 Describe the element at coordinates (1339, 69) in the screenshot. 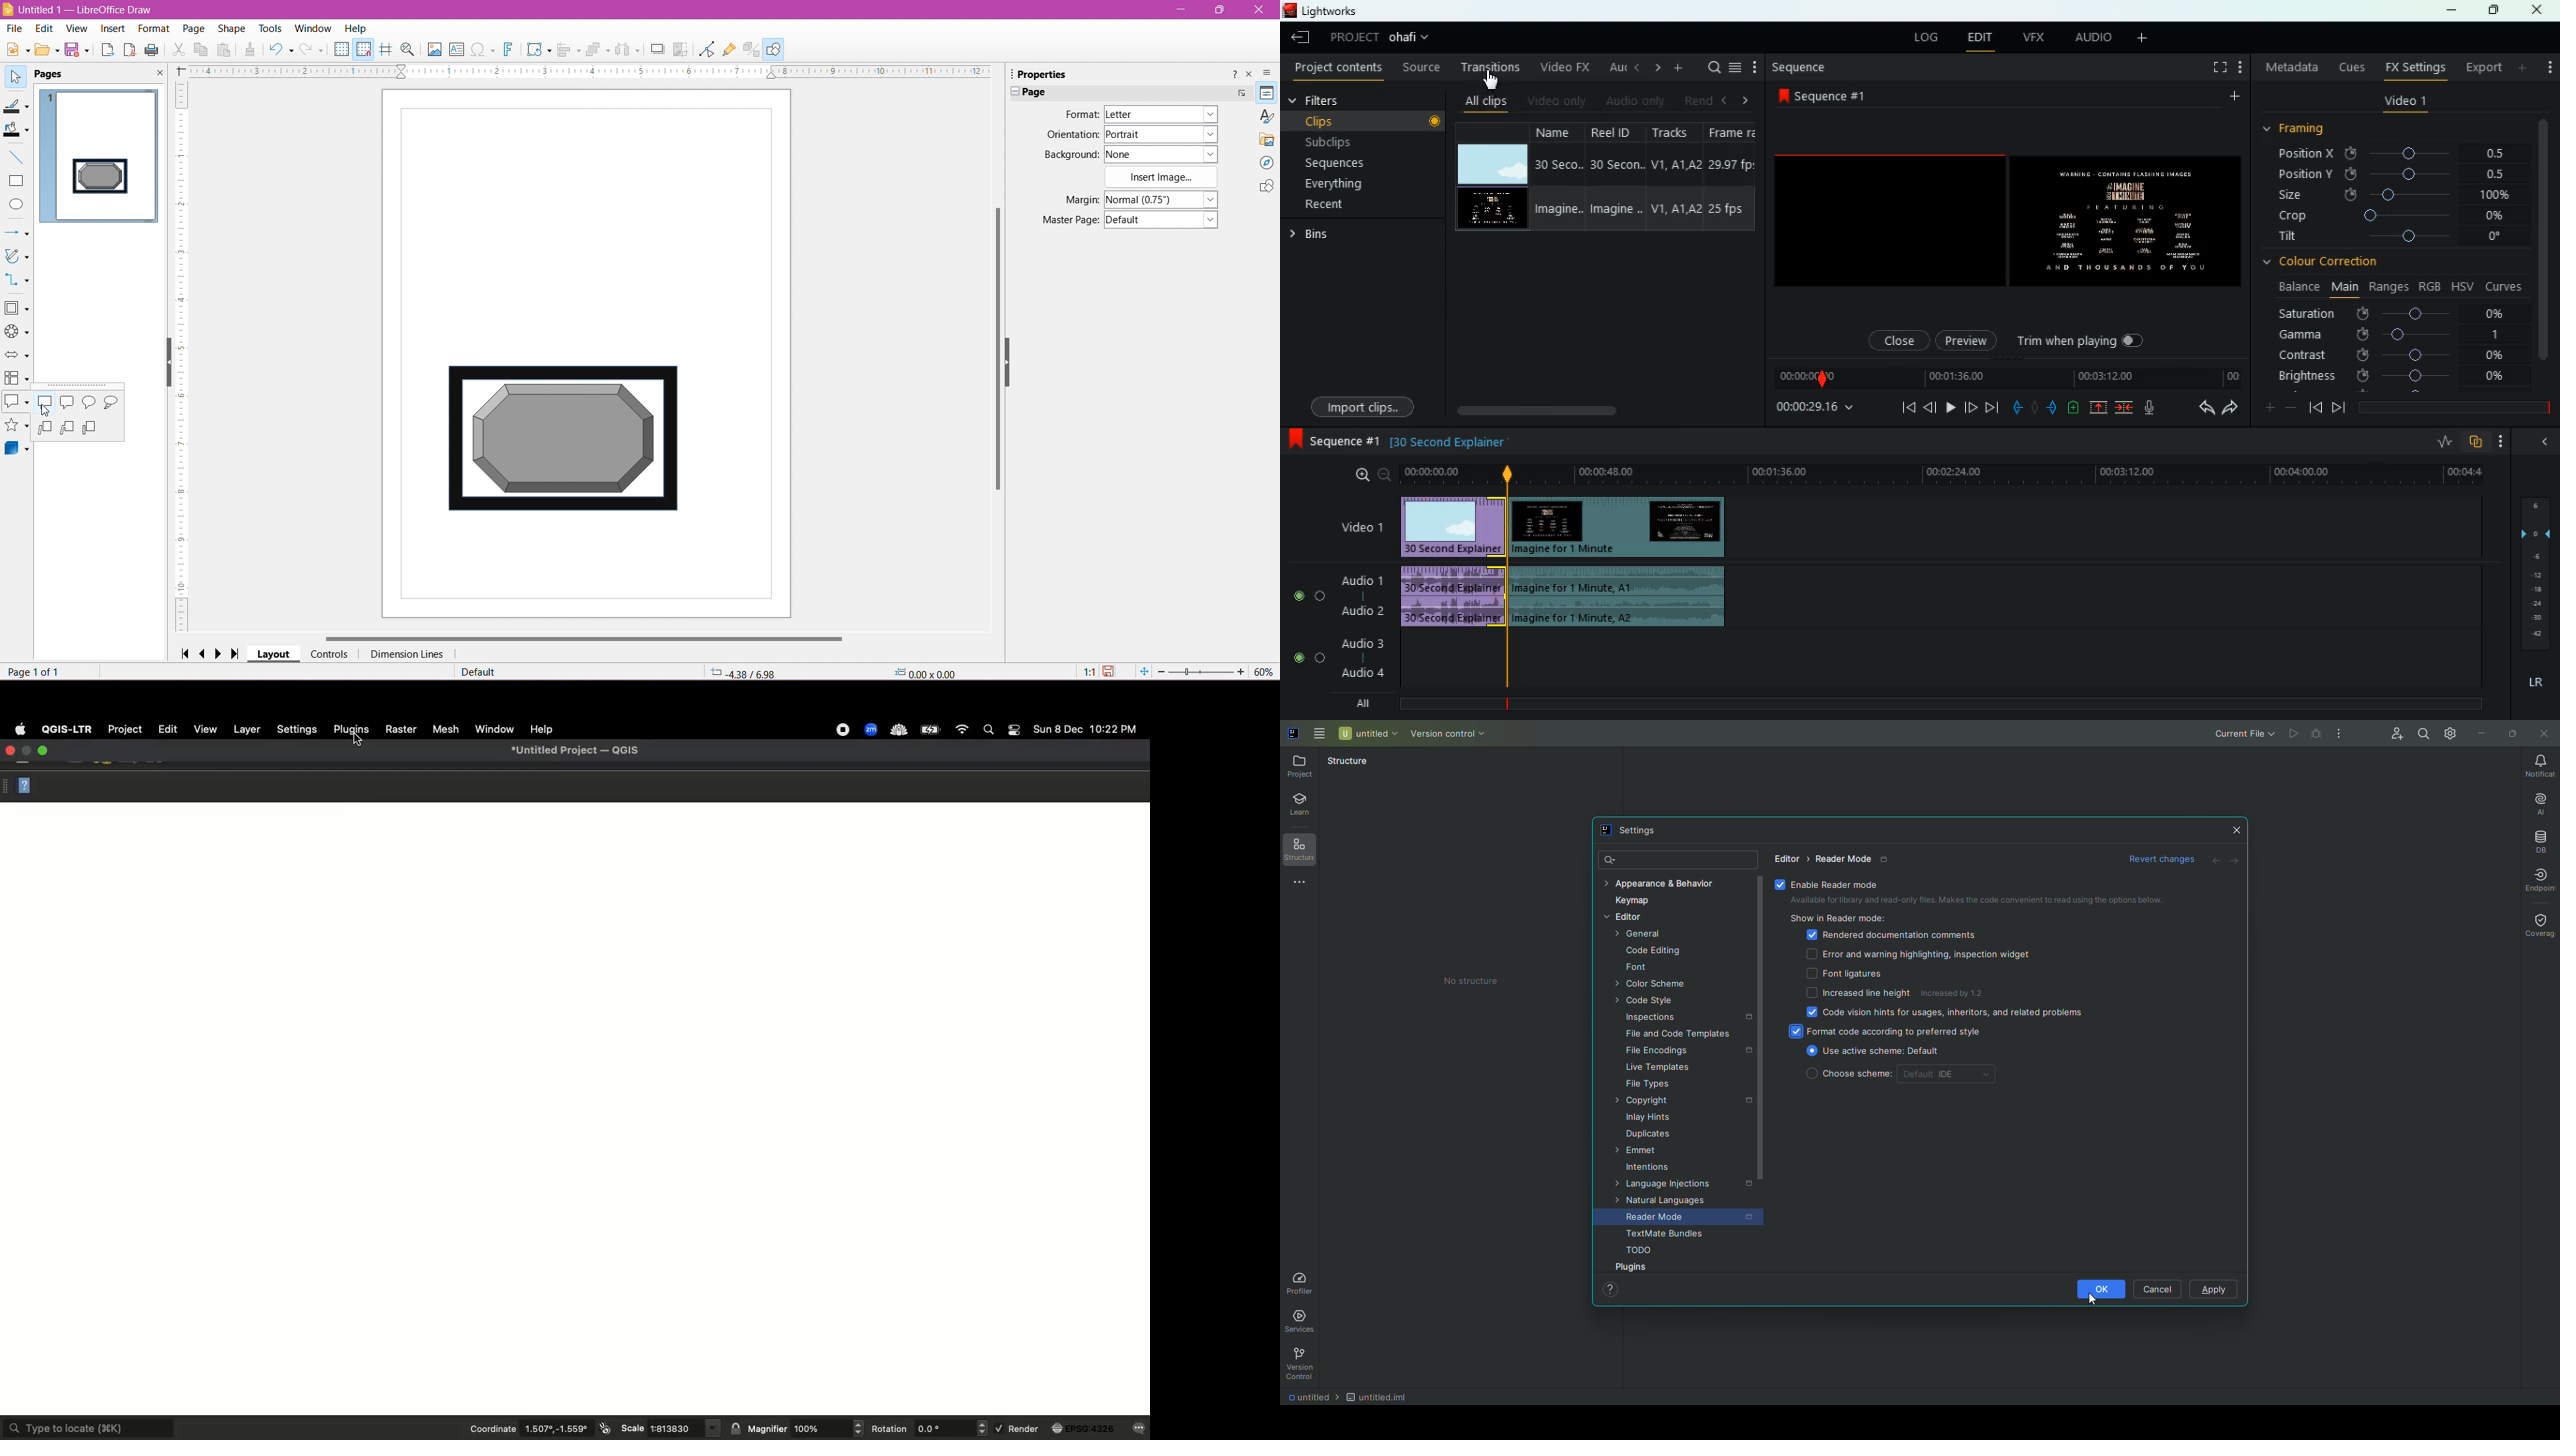

I see `project content` at that location.